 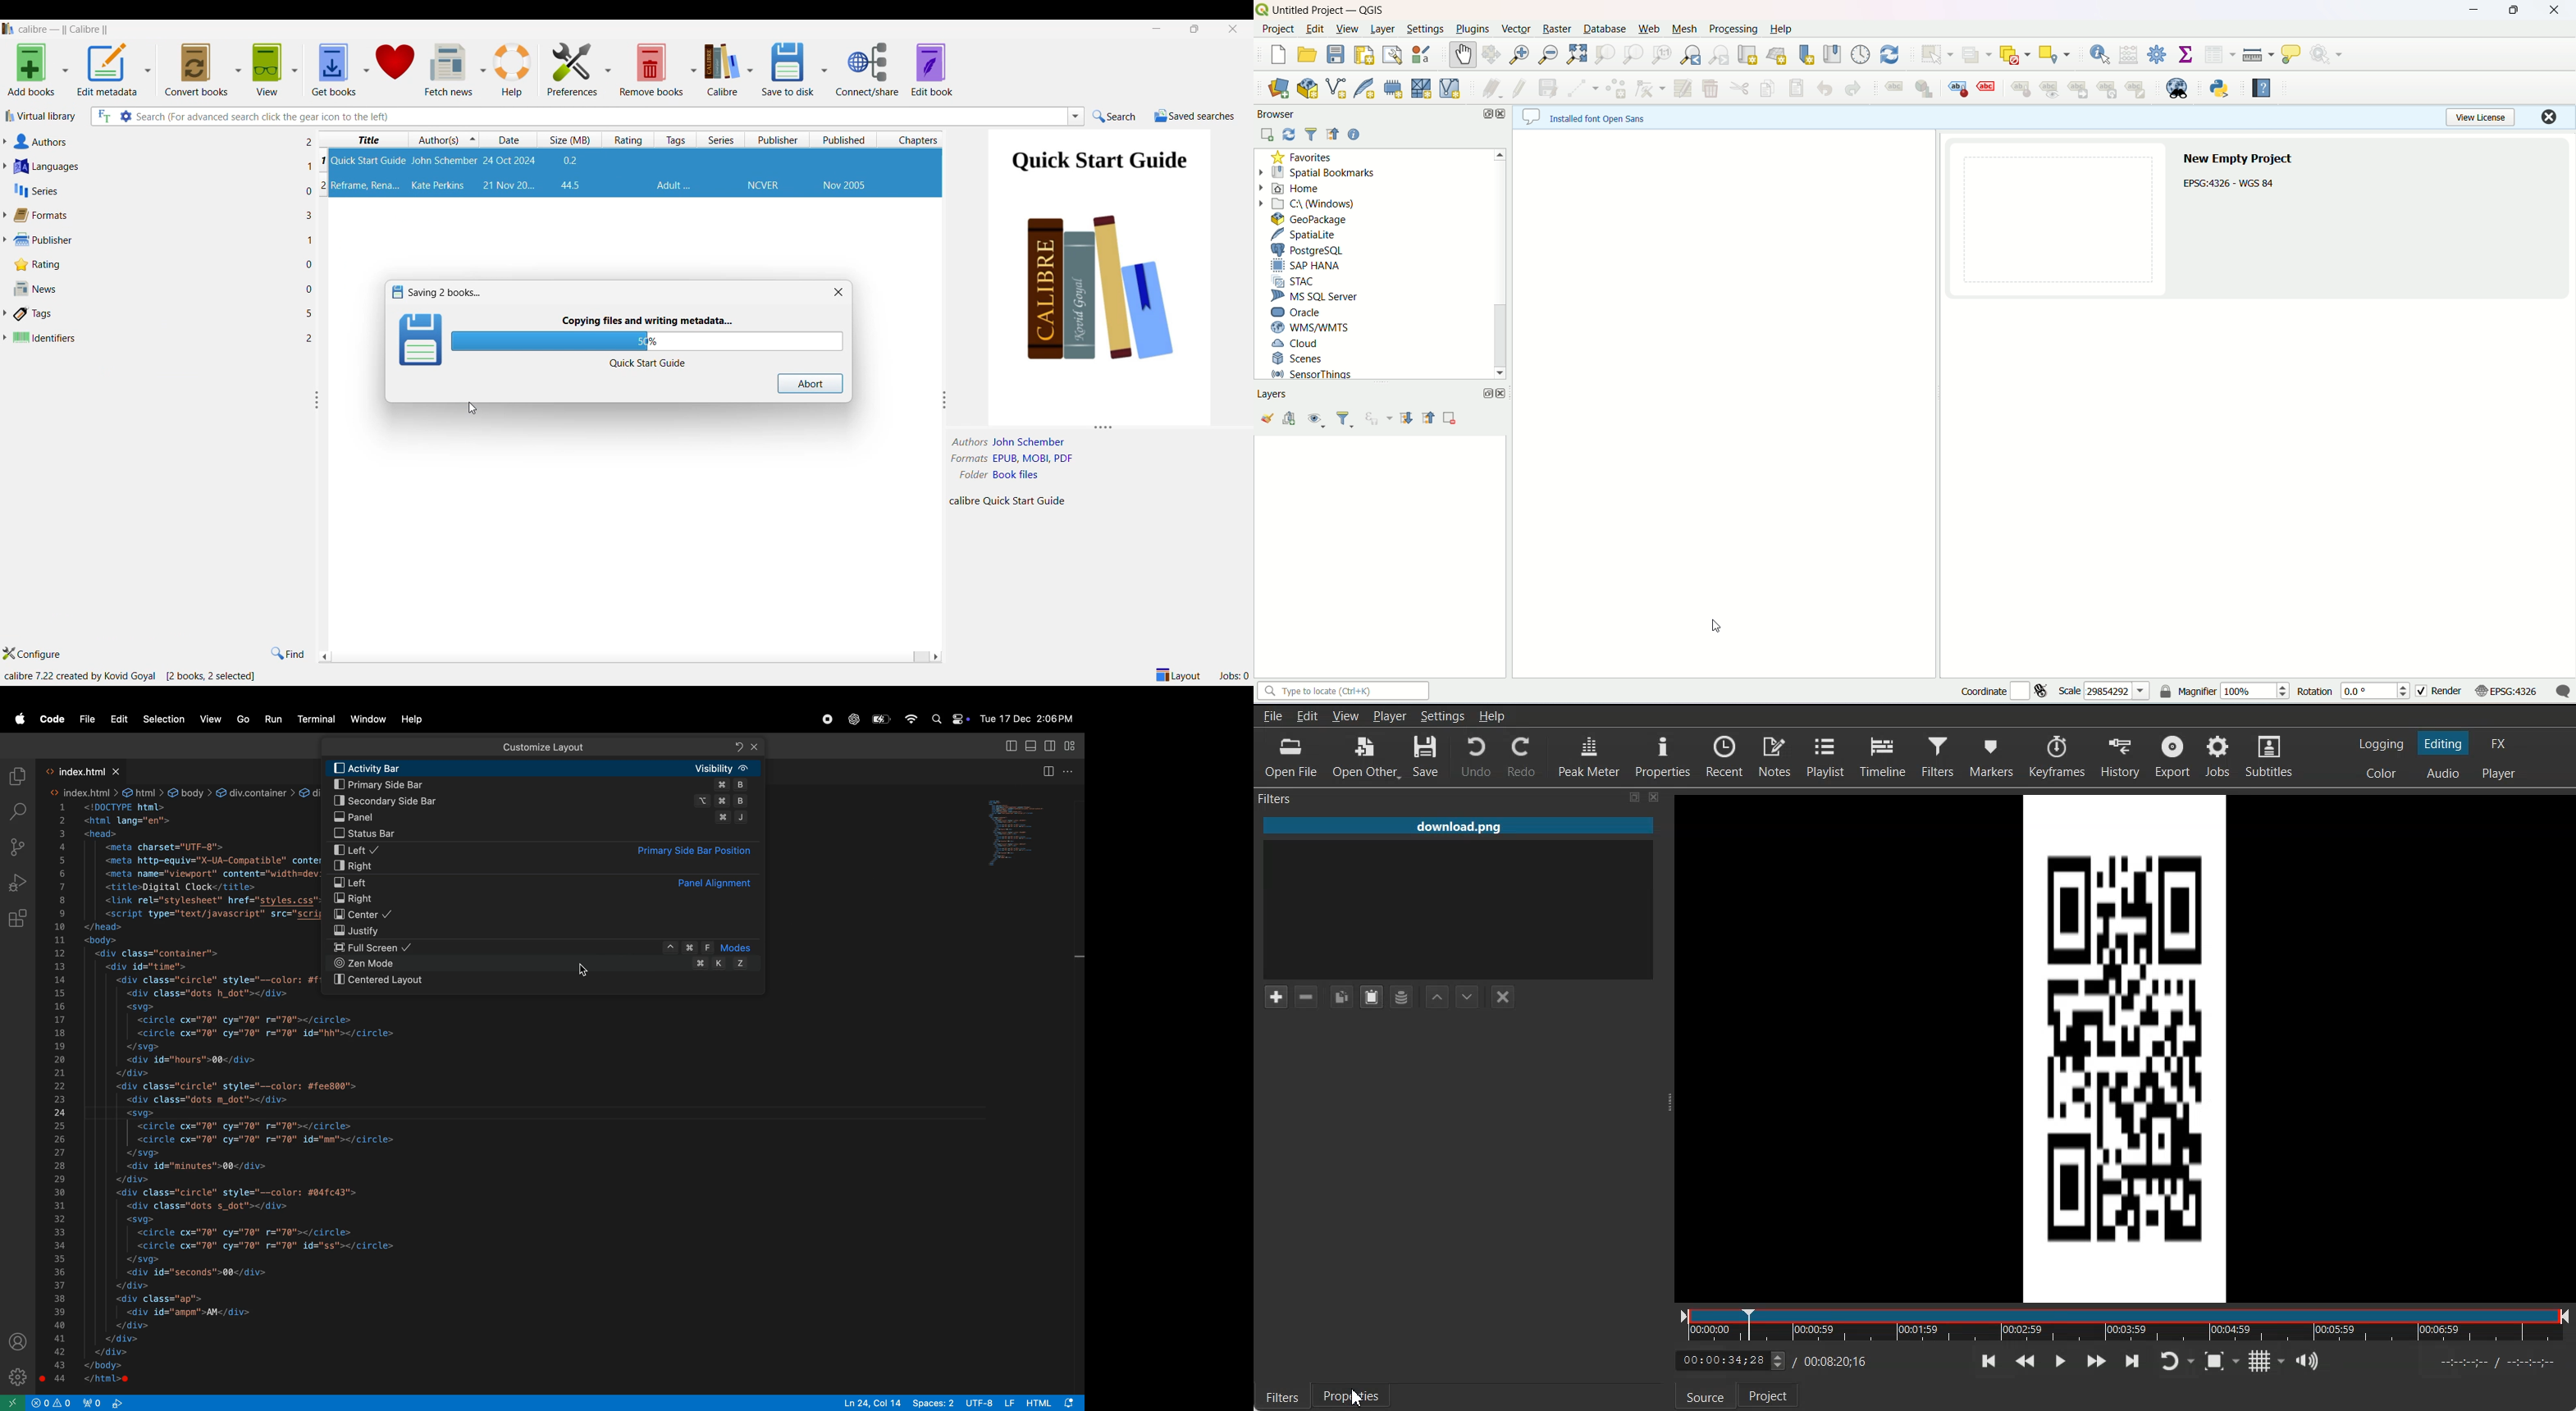 What do you see at coordinates (1939, 756) in the screenshot?
I see `Filters` at bounding box center [1939, 756].